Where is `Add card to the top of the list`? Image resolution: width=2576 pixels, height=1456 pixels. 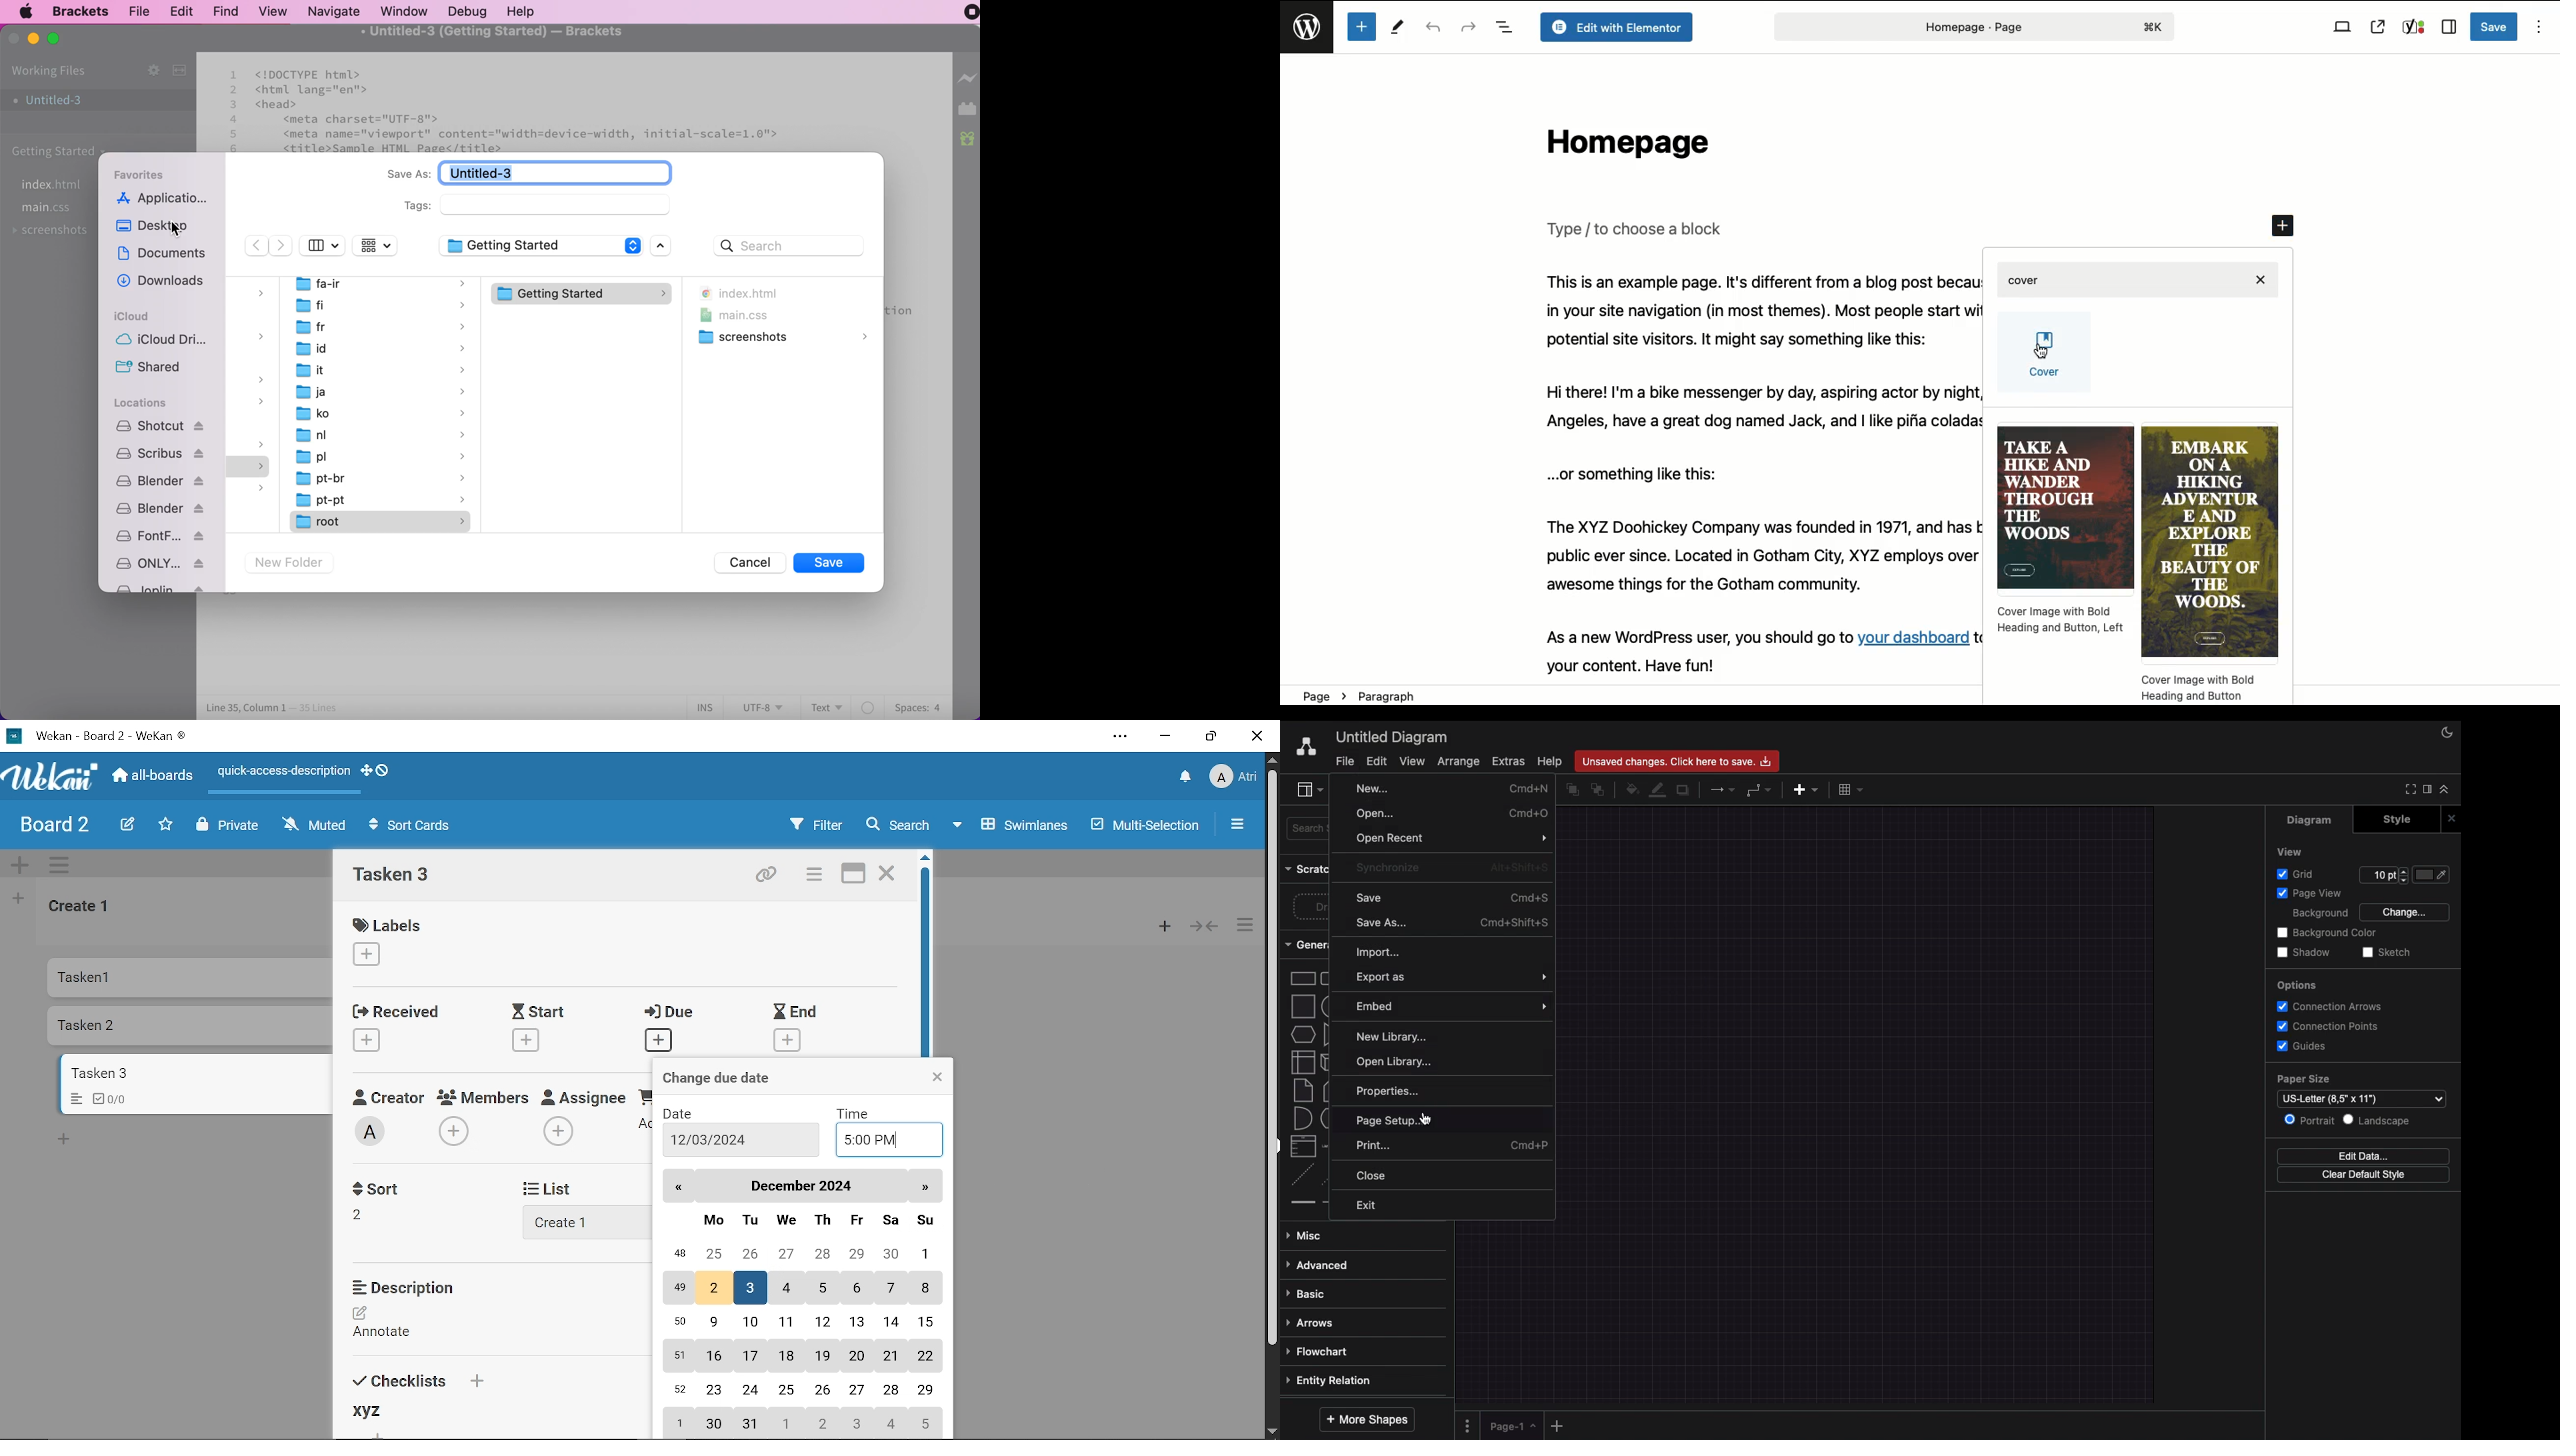 Add card to the top of the list is located at coordinates (1159, 926).